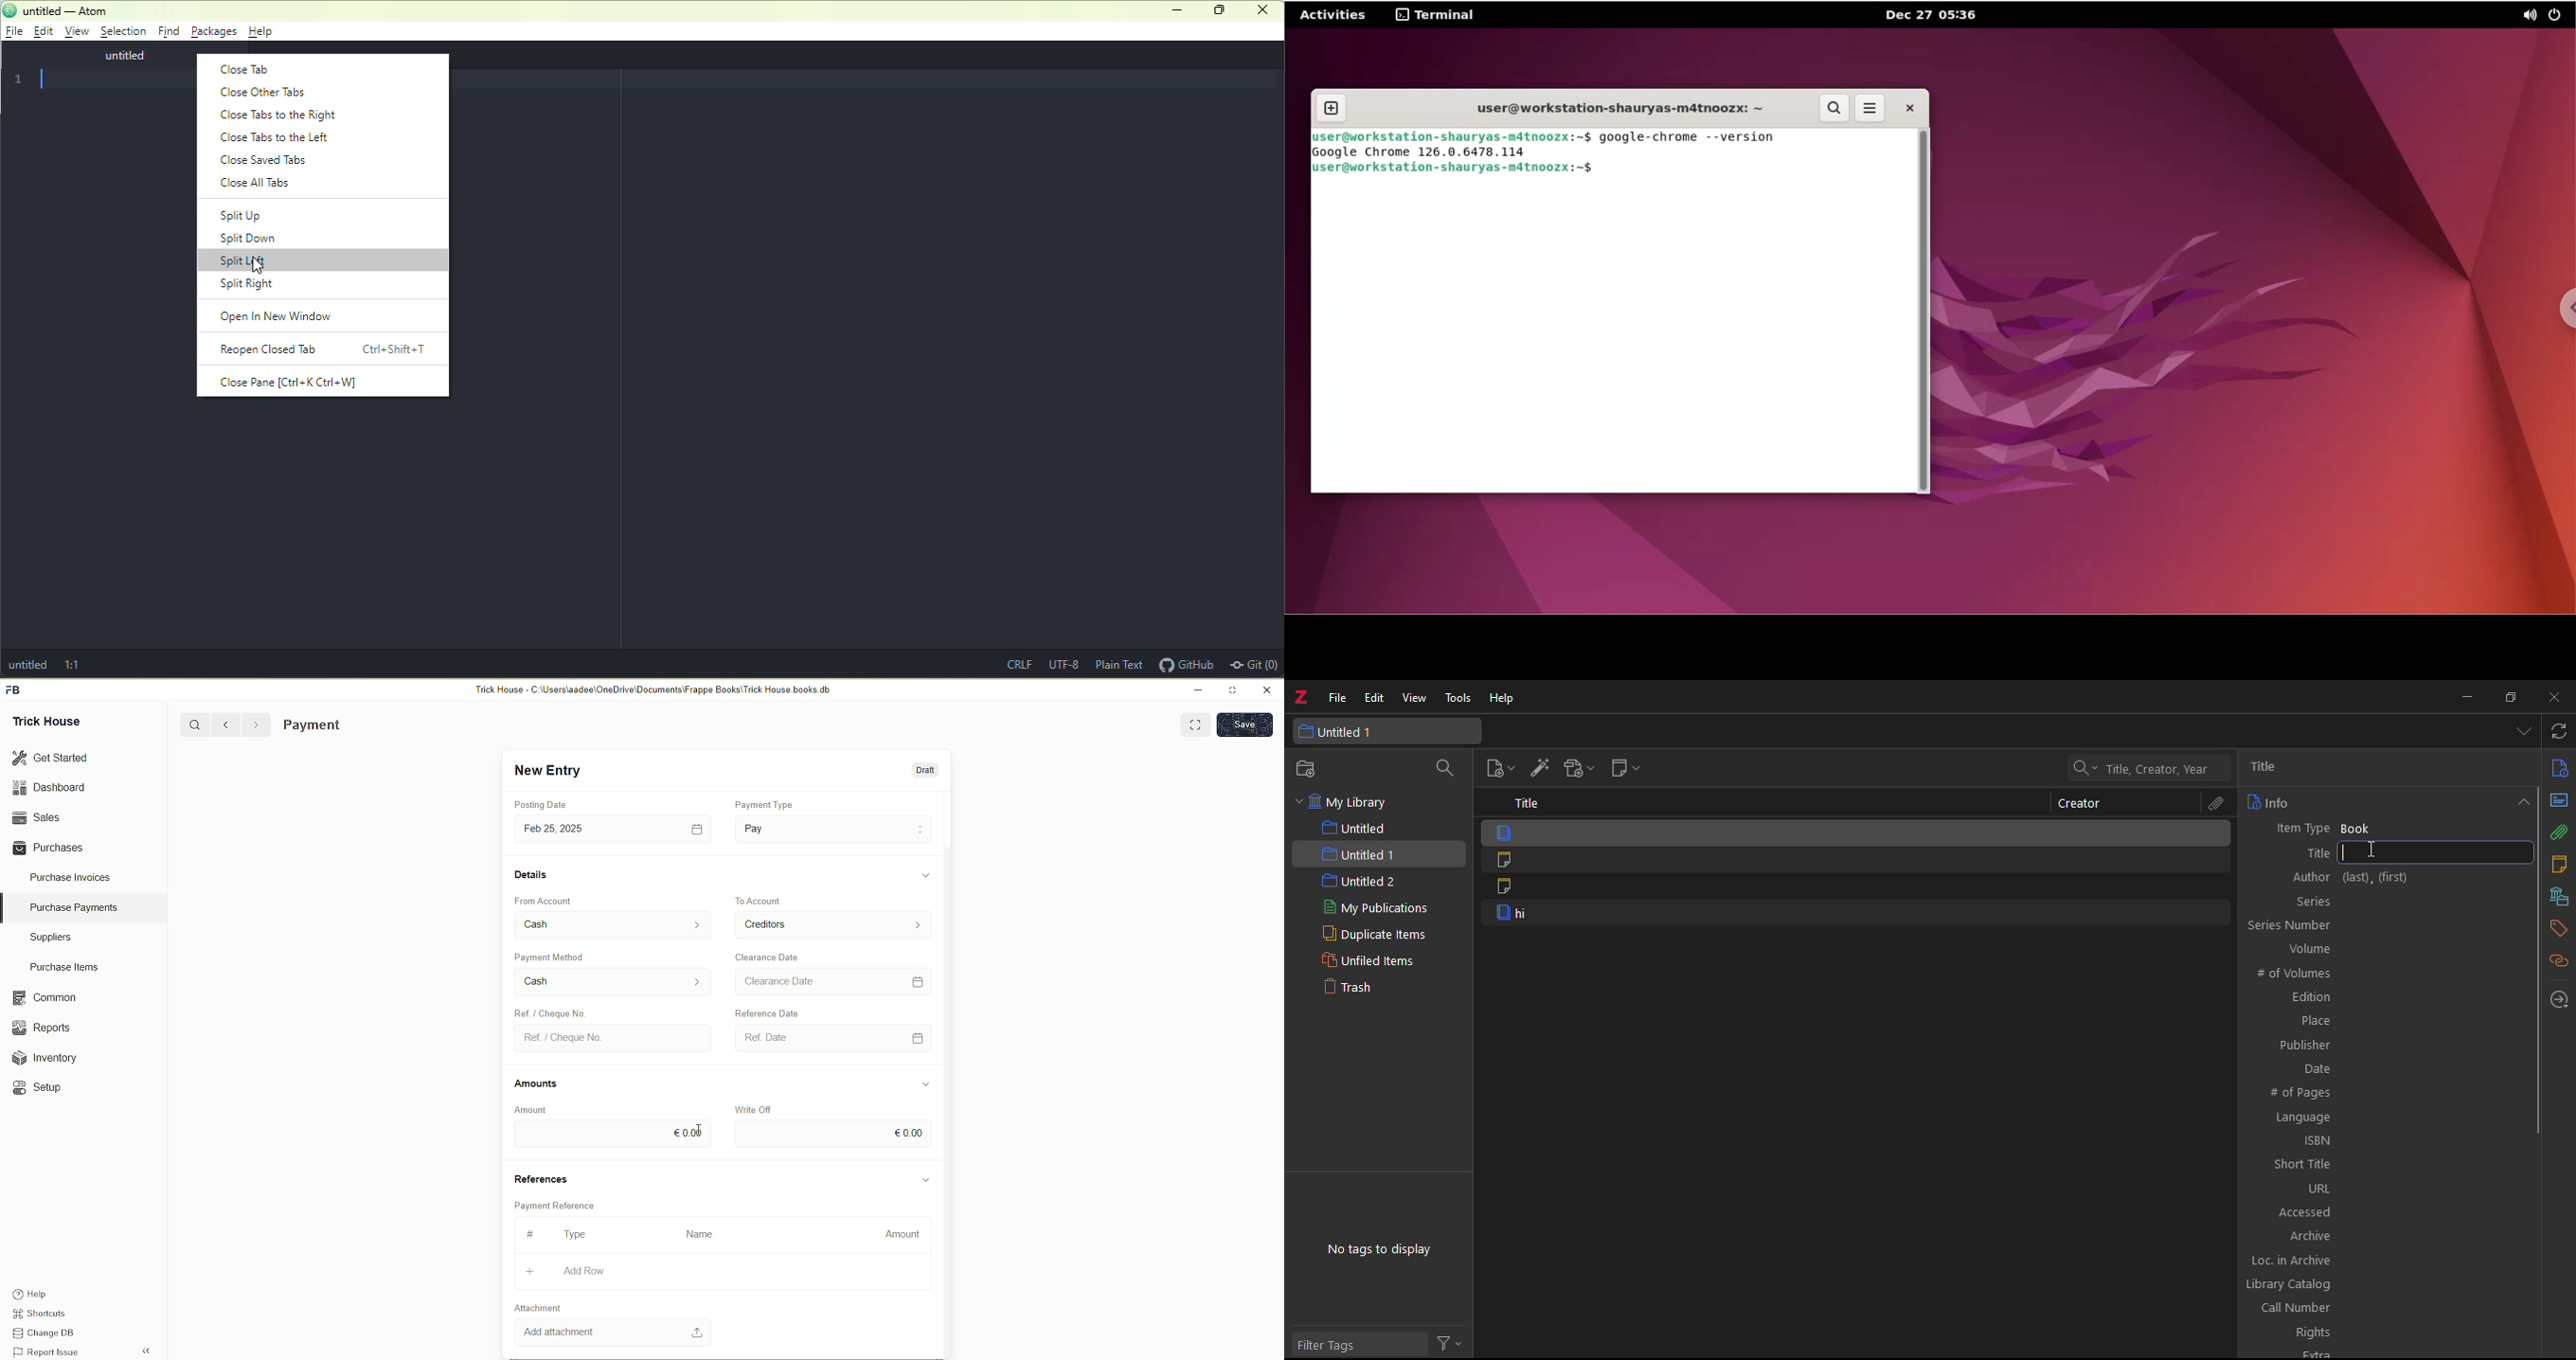 The height and width of the screenshot is (1372, 2576). What do you see at coordinates (2386, 1236) in the screenshot?
I see `archive` at bounding box center [2386, 1236].